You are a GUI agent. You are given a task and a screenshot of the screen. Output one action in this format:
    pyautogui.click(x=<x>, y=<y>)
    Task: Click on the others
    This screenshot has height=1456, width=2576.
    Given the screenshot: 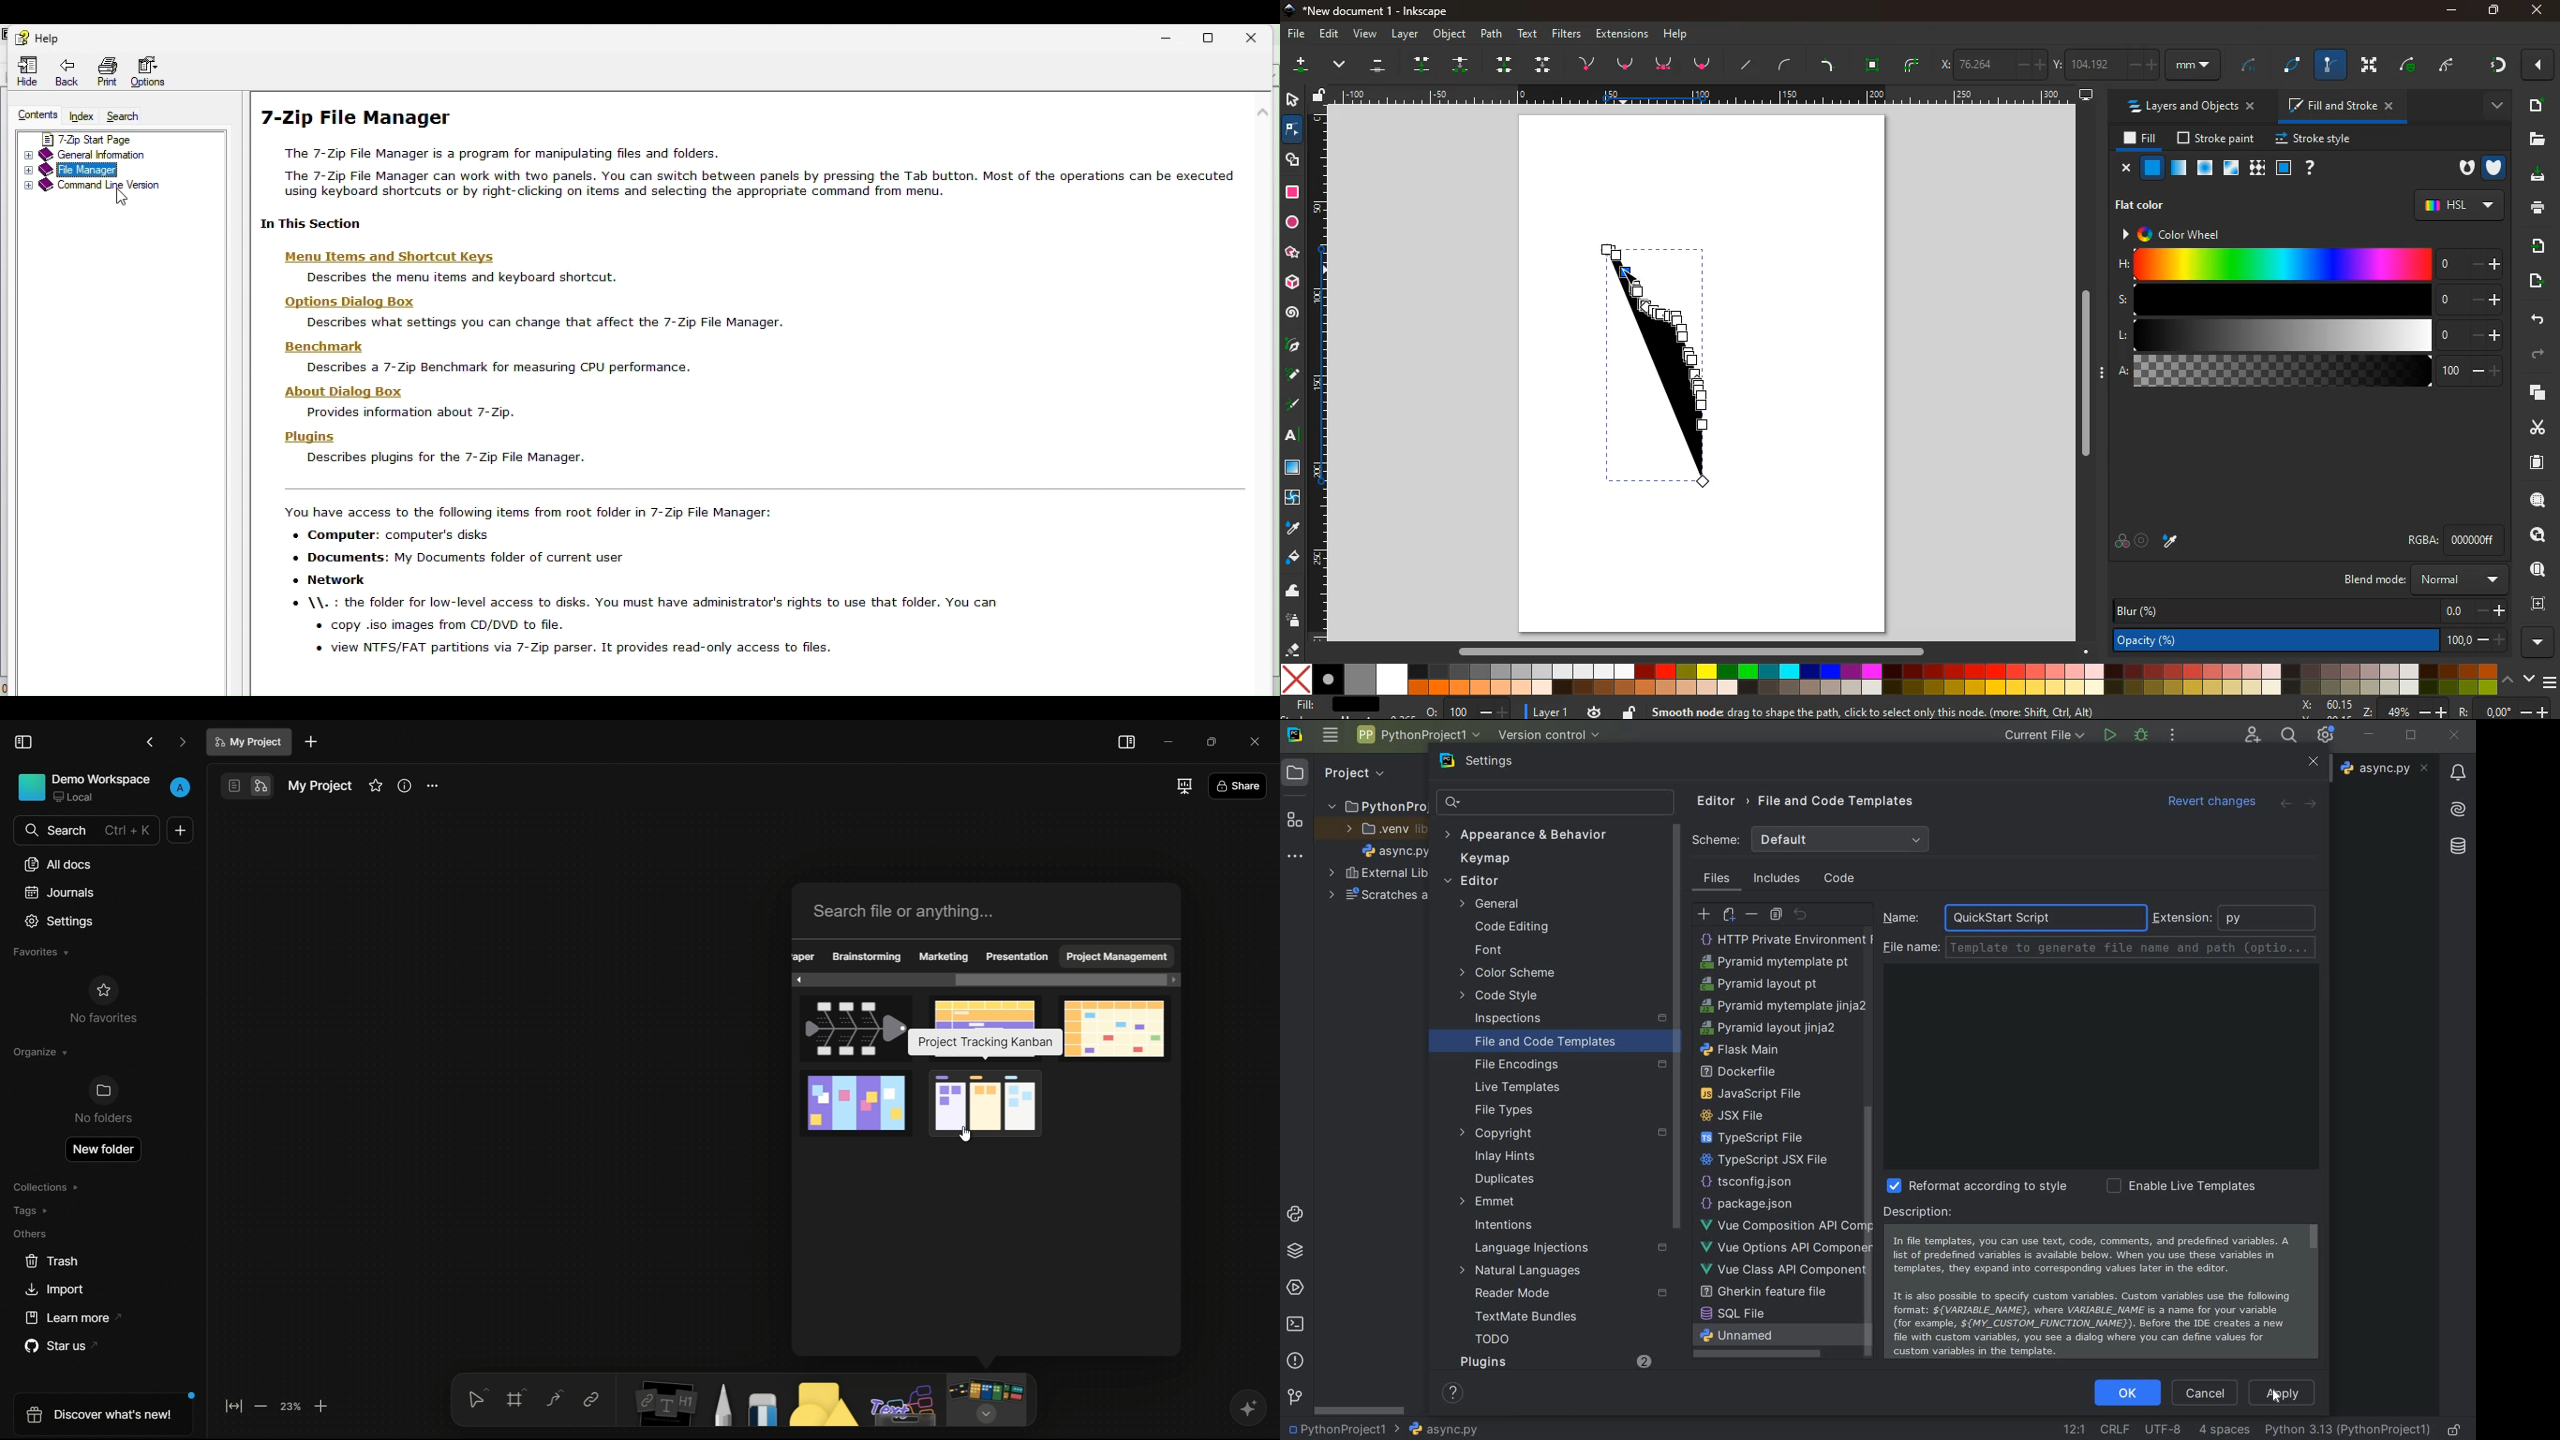 What is the action you would take?
    pyautogui.click(x=905, y=1405)
    